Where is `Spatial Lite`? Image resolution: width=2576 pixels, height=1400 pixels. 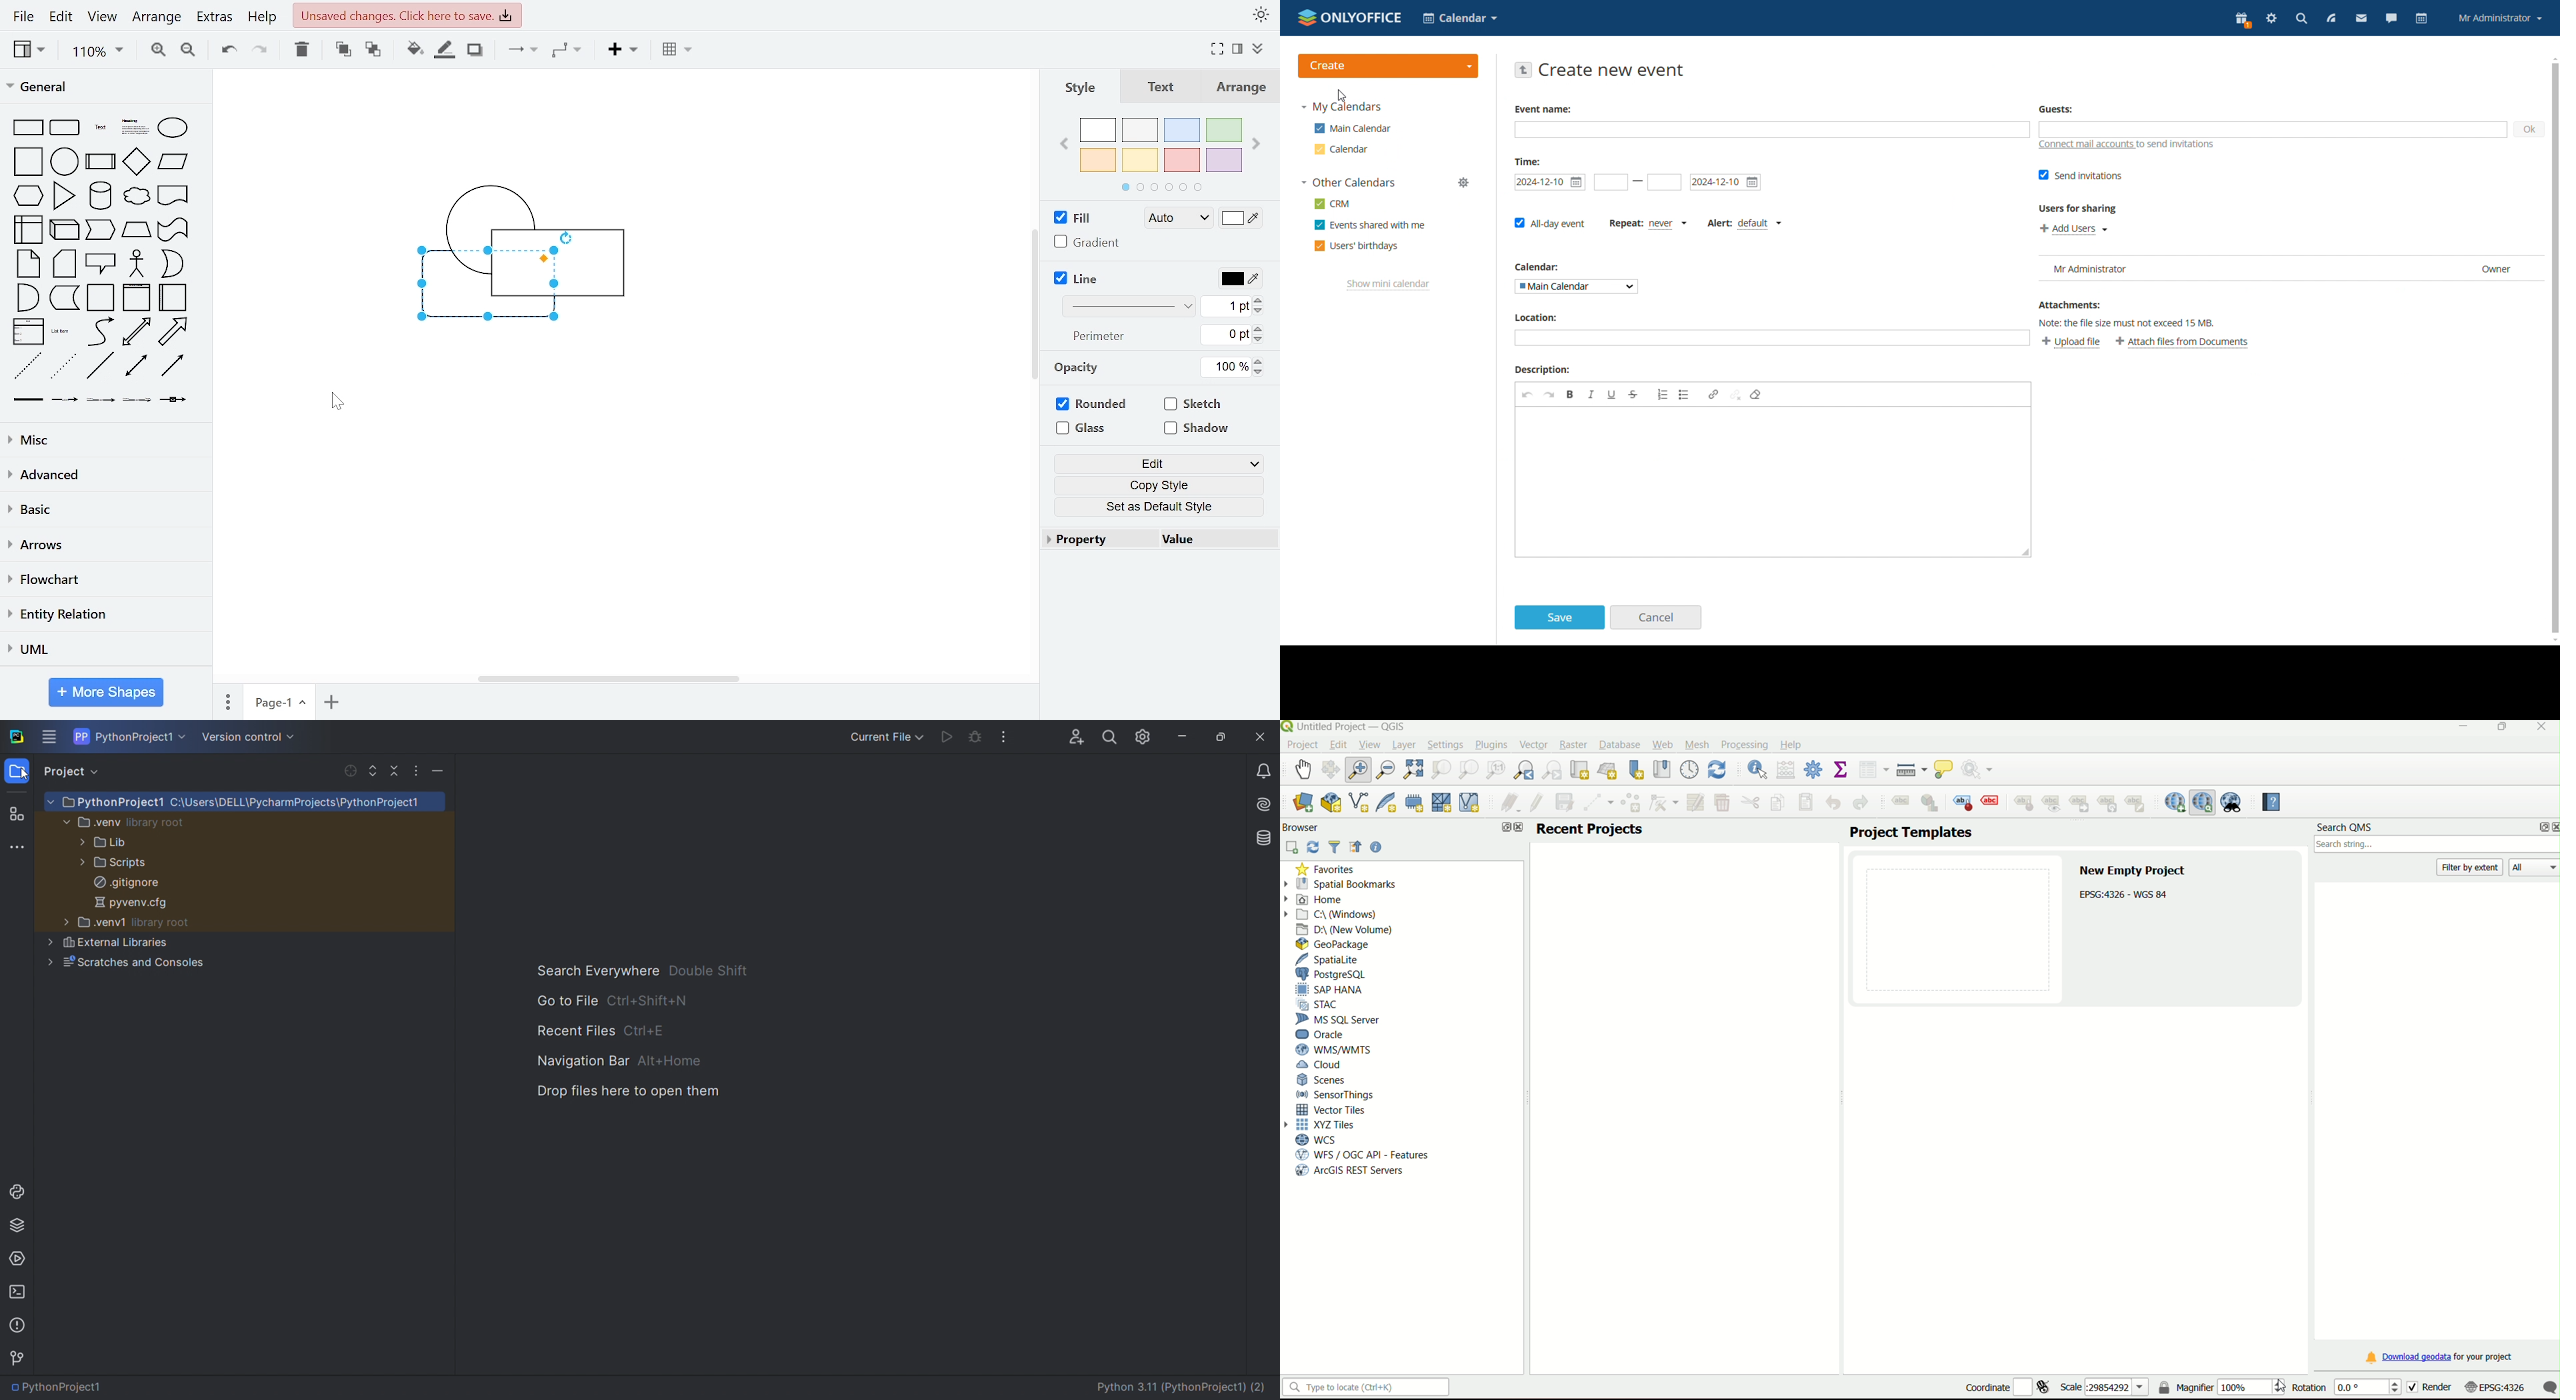 Spatial Lite is located at coordinates (1334, 959).